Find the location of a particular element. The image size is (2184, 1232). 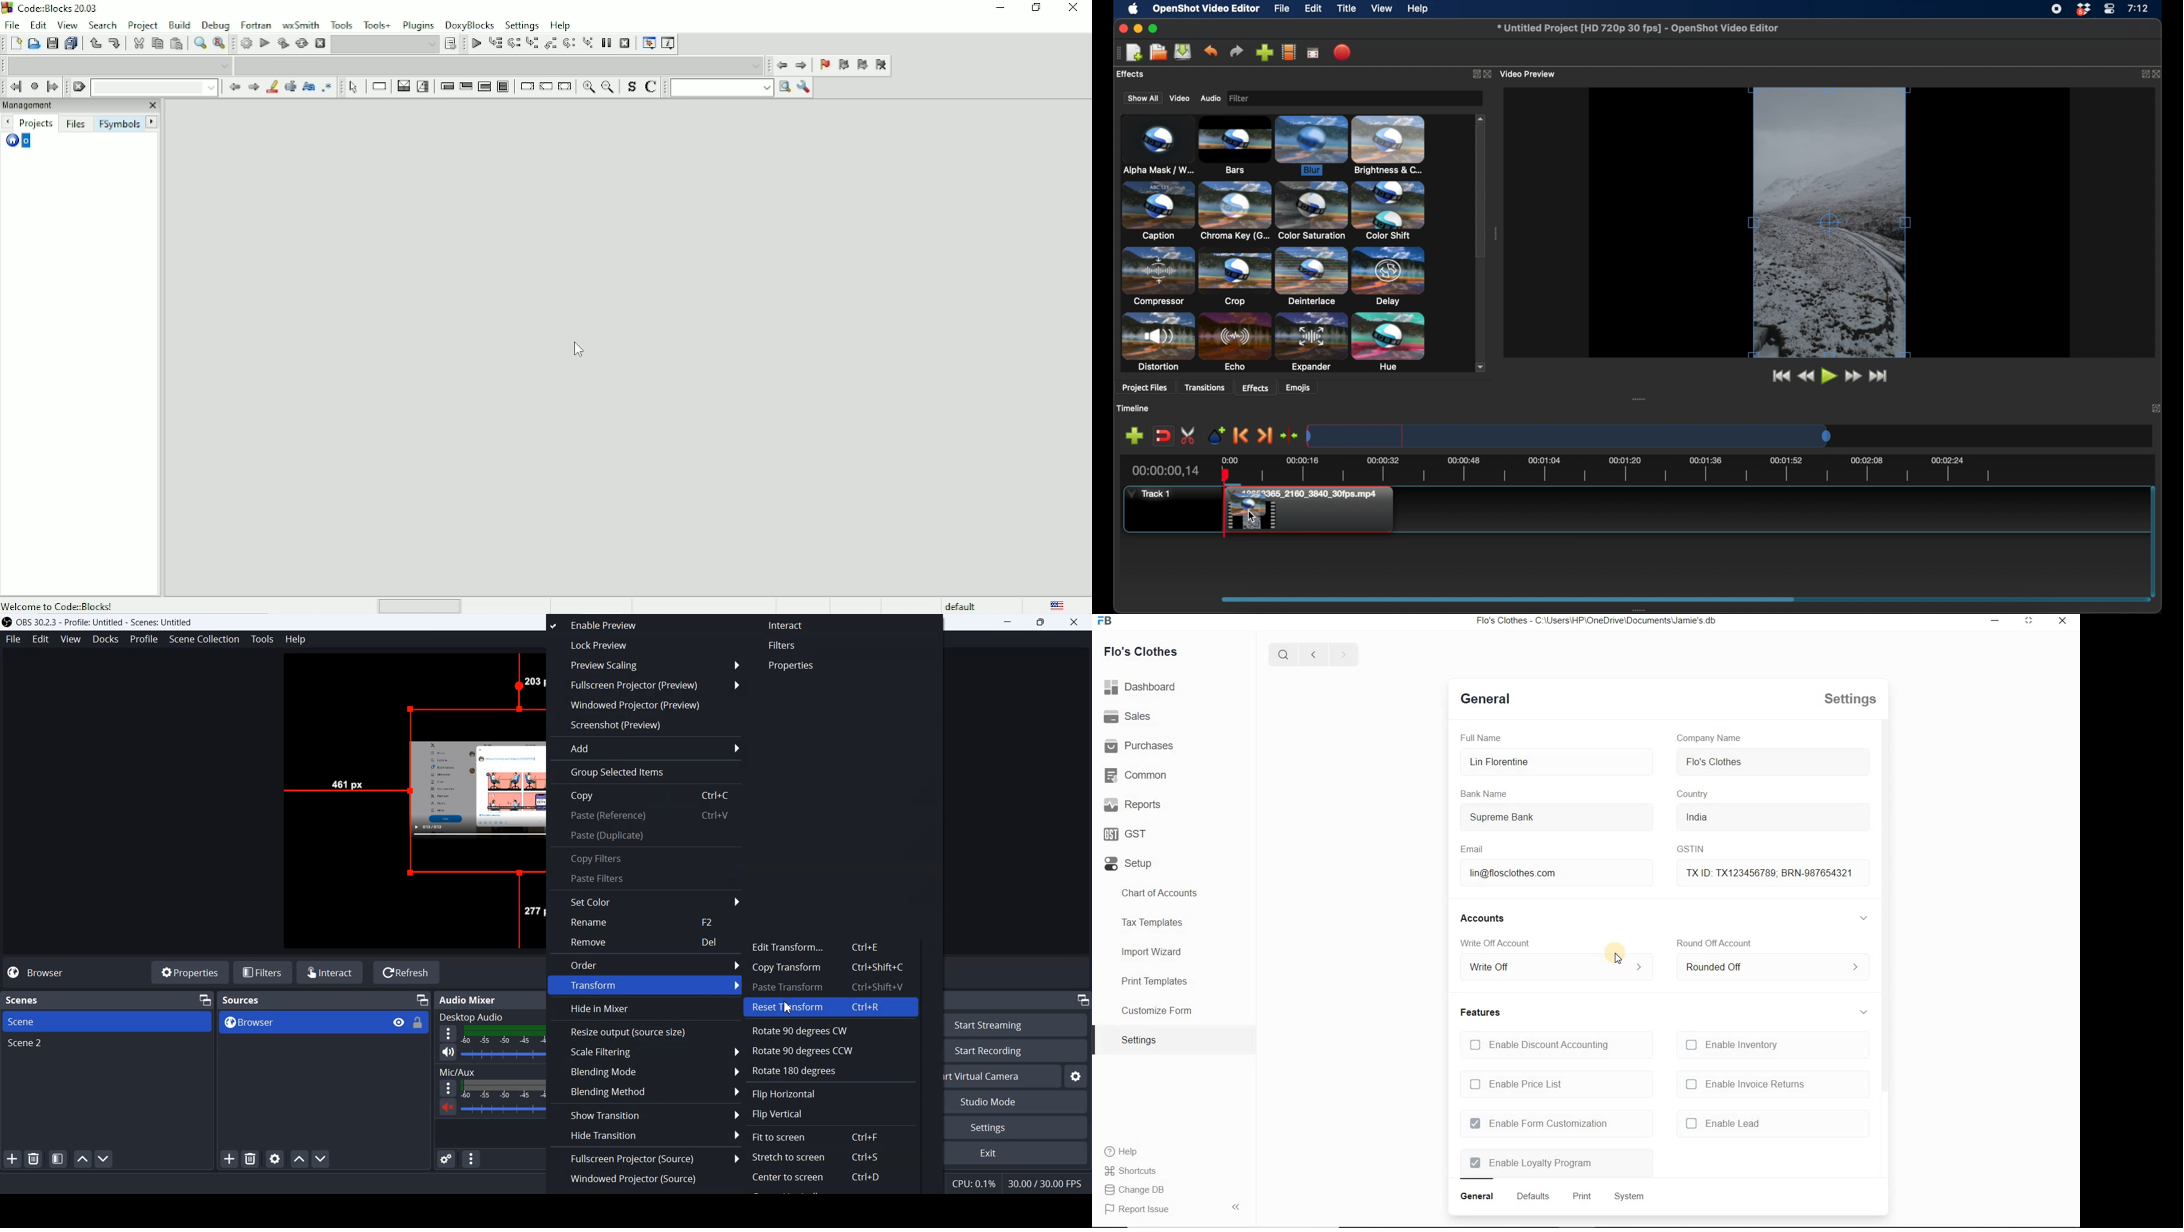

Next is located at coordinates (152, 122).